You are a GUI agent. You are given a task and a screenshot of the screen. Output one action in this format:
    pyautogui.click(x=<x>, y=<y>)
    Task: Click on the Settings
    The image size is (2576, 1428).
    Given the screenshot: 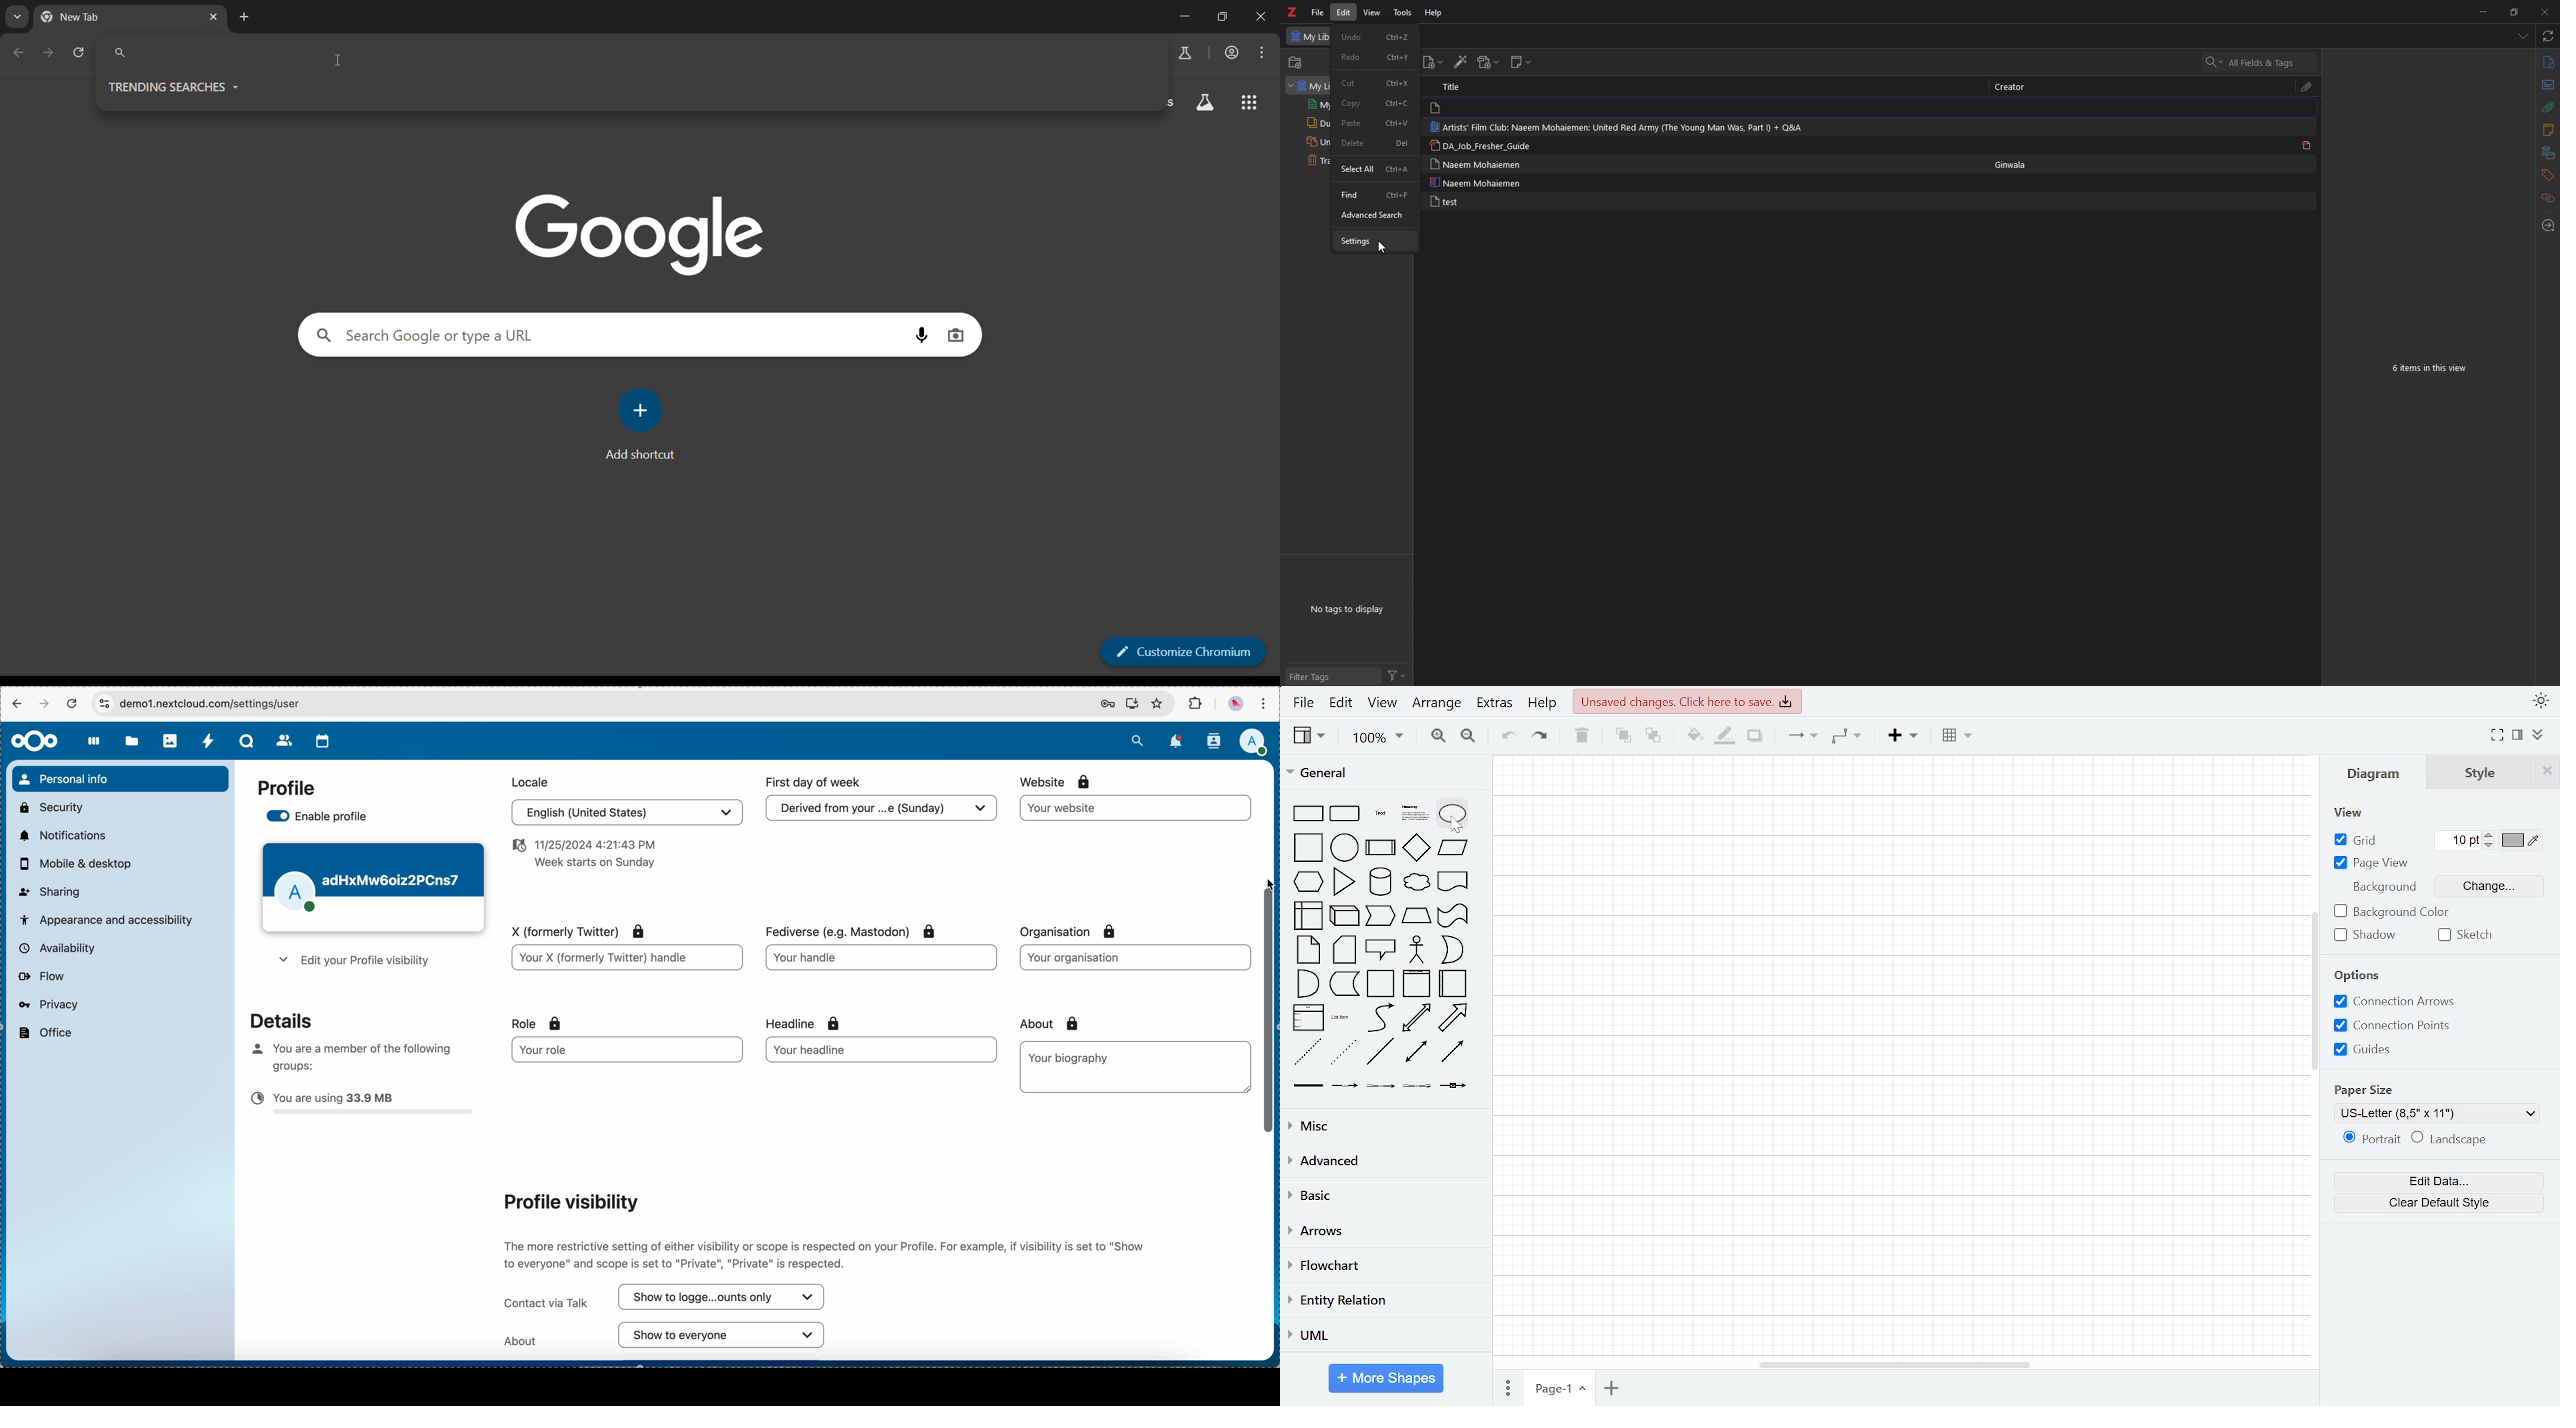 What is the action you would take?
    pyautogui.click(x=1354, y=241)
    